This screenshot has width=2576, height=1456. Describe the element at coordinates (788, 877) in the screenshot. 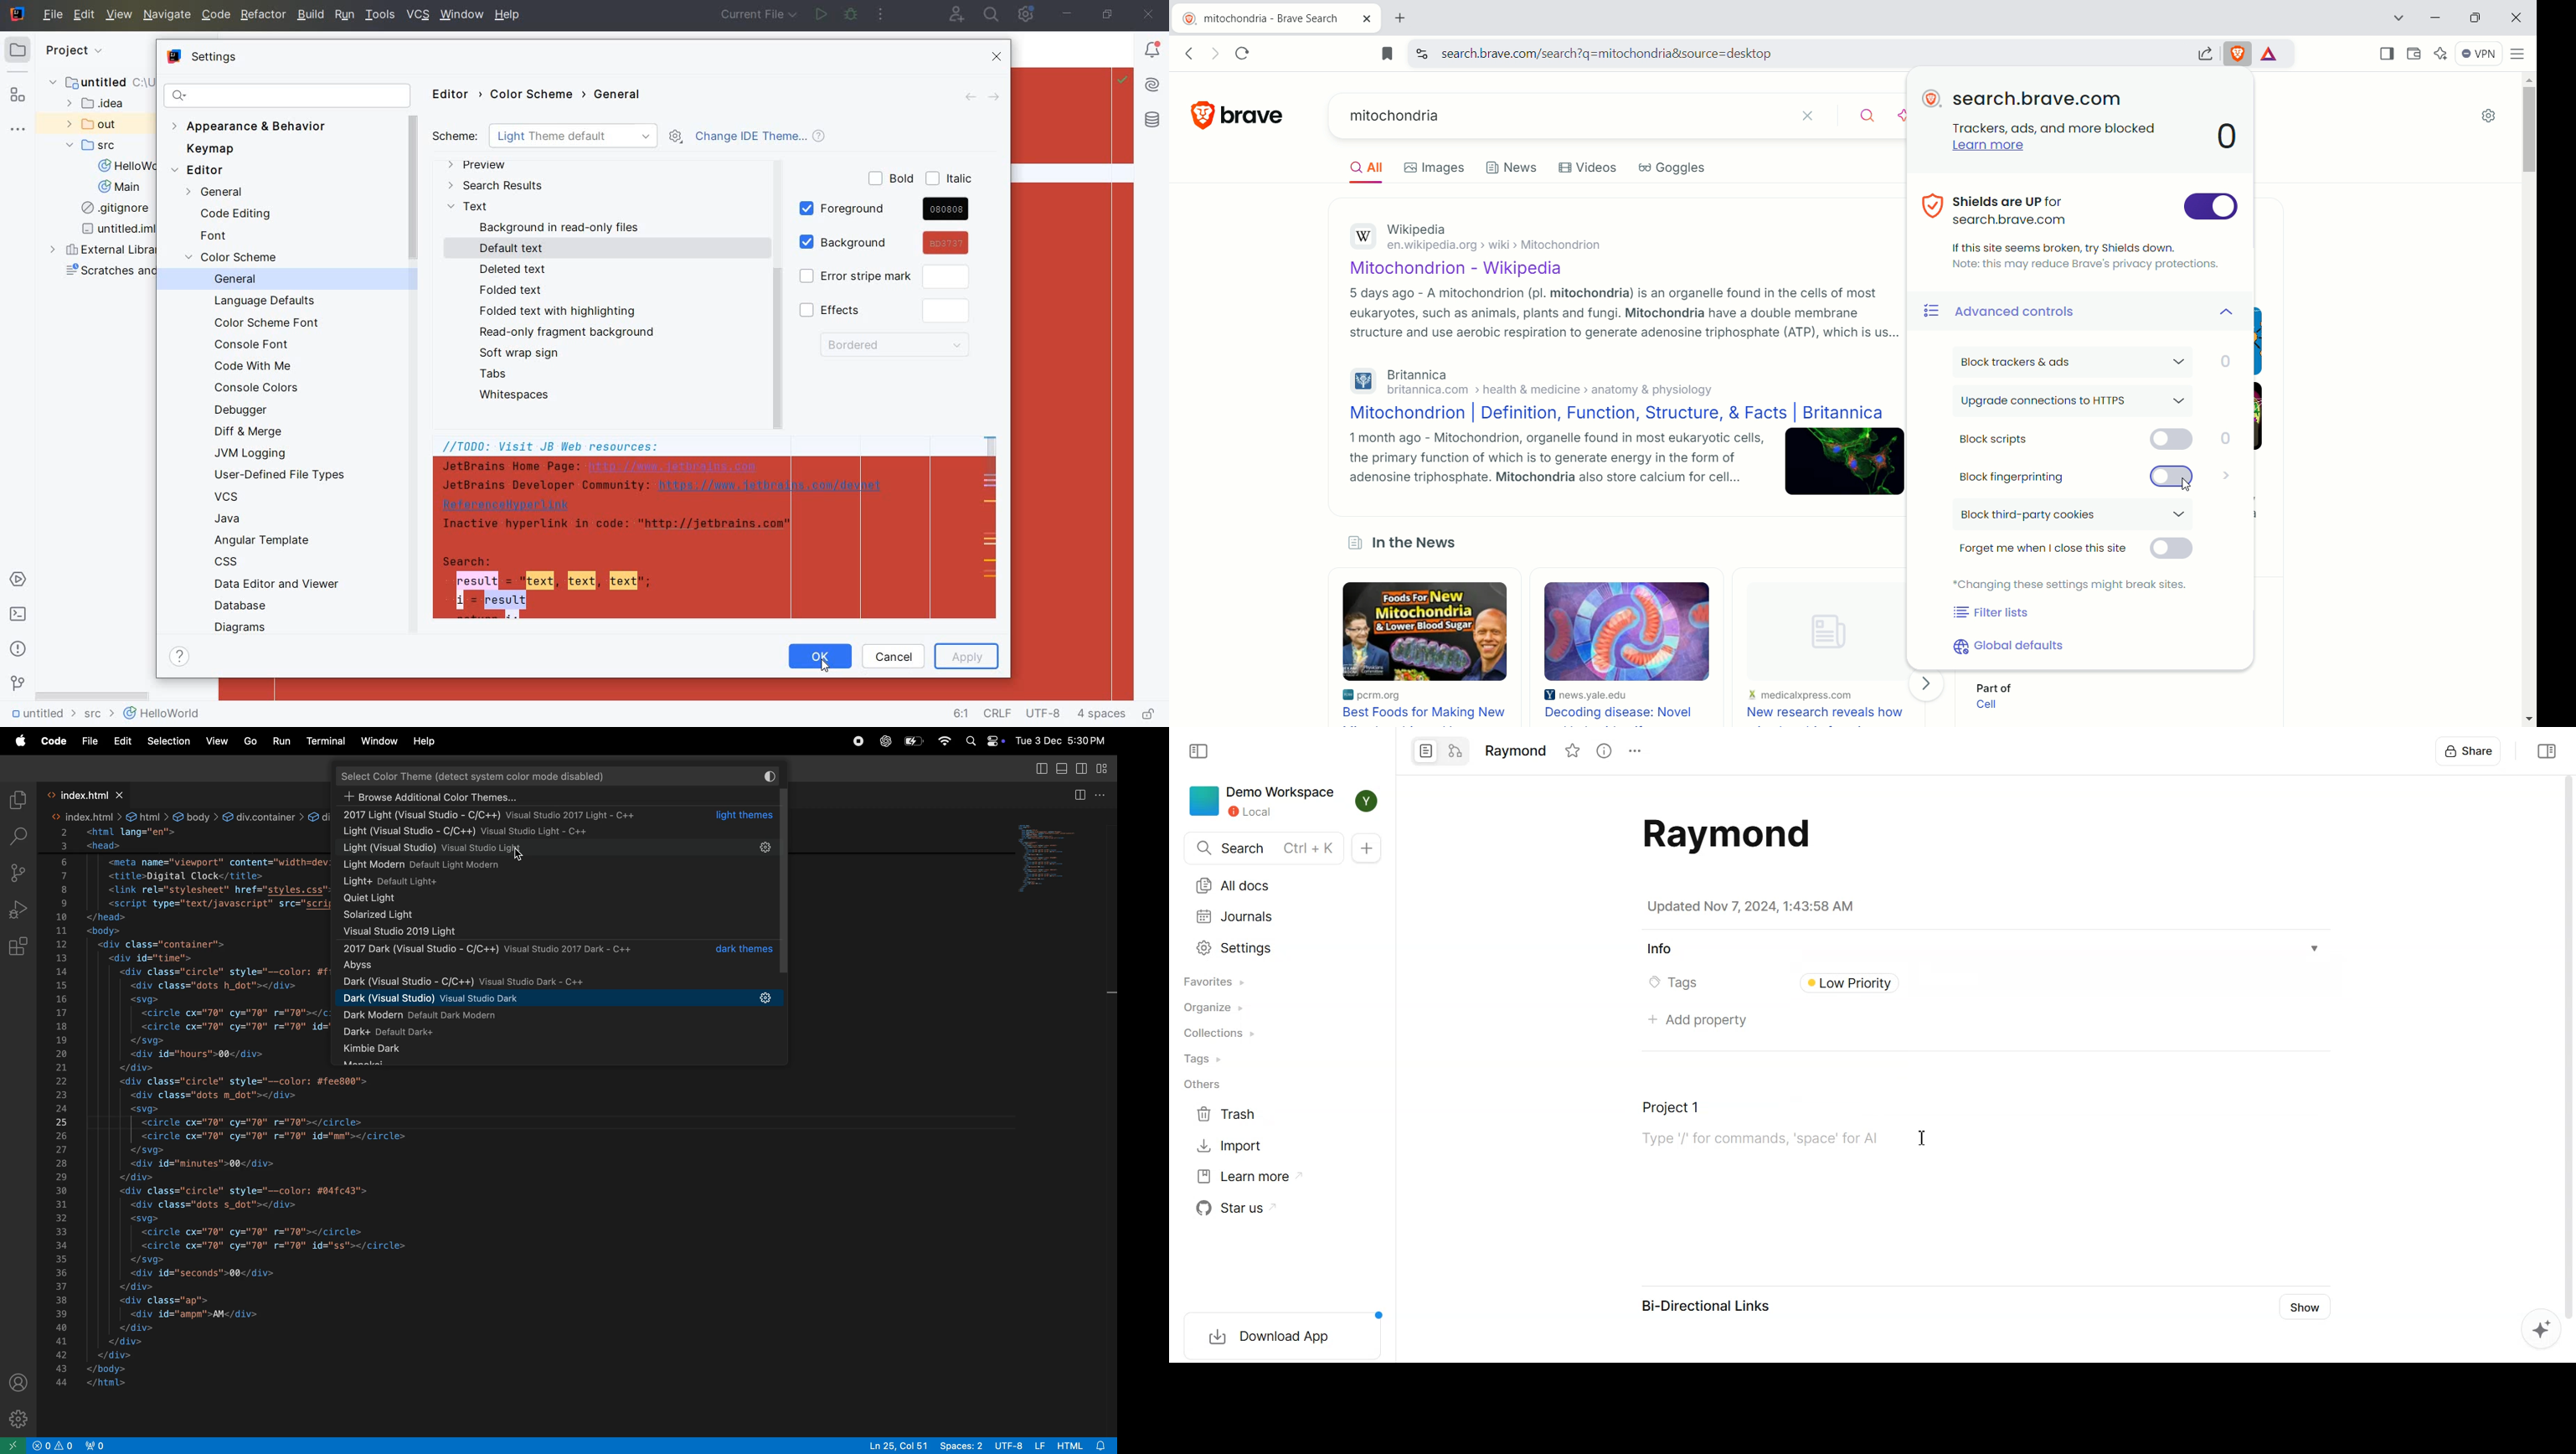

I see `scrollbar` at that location.